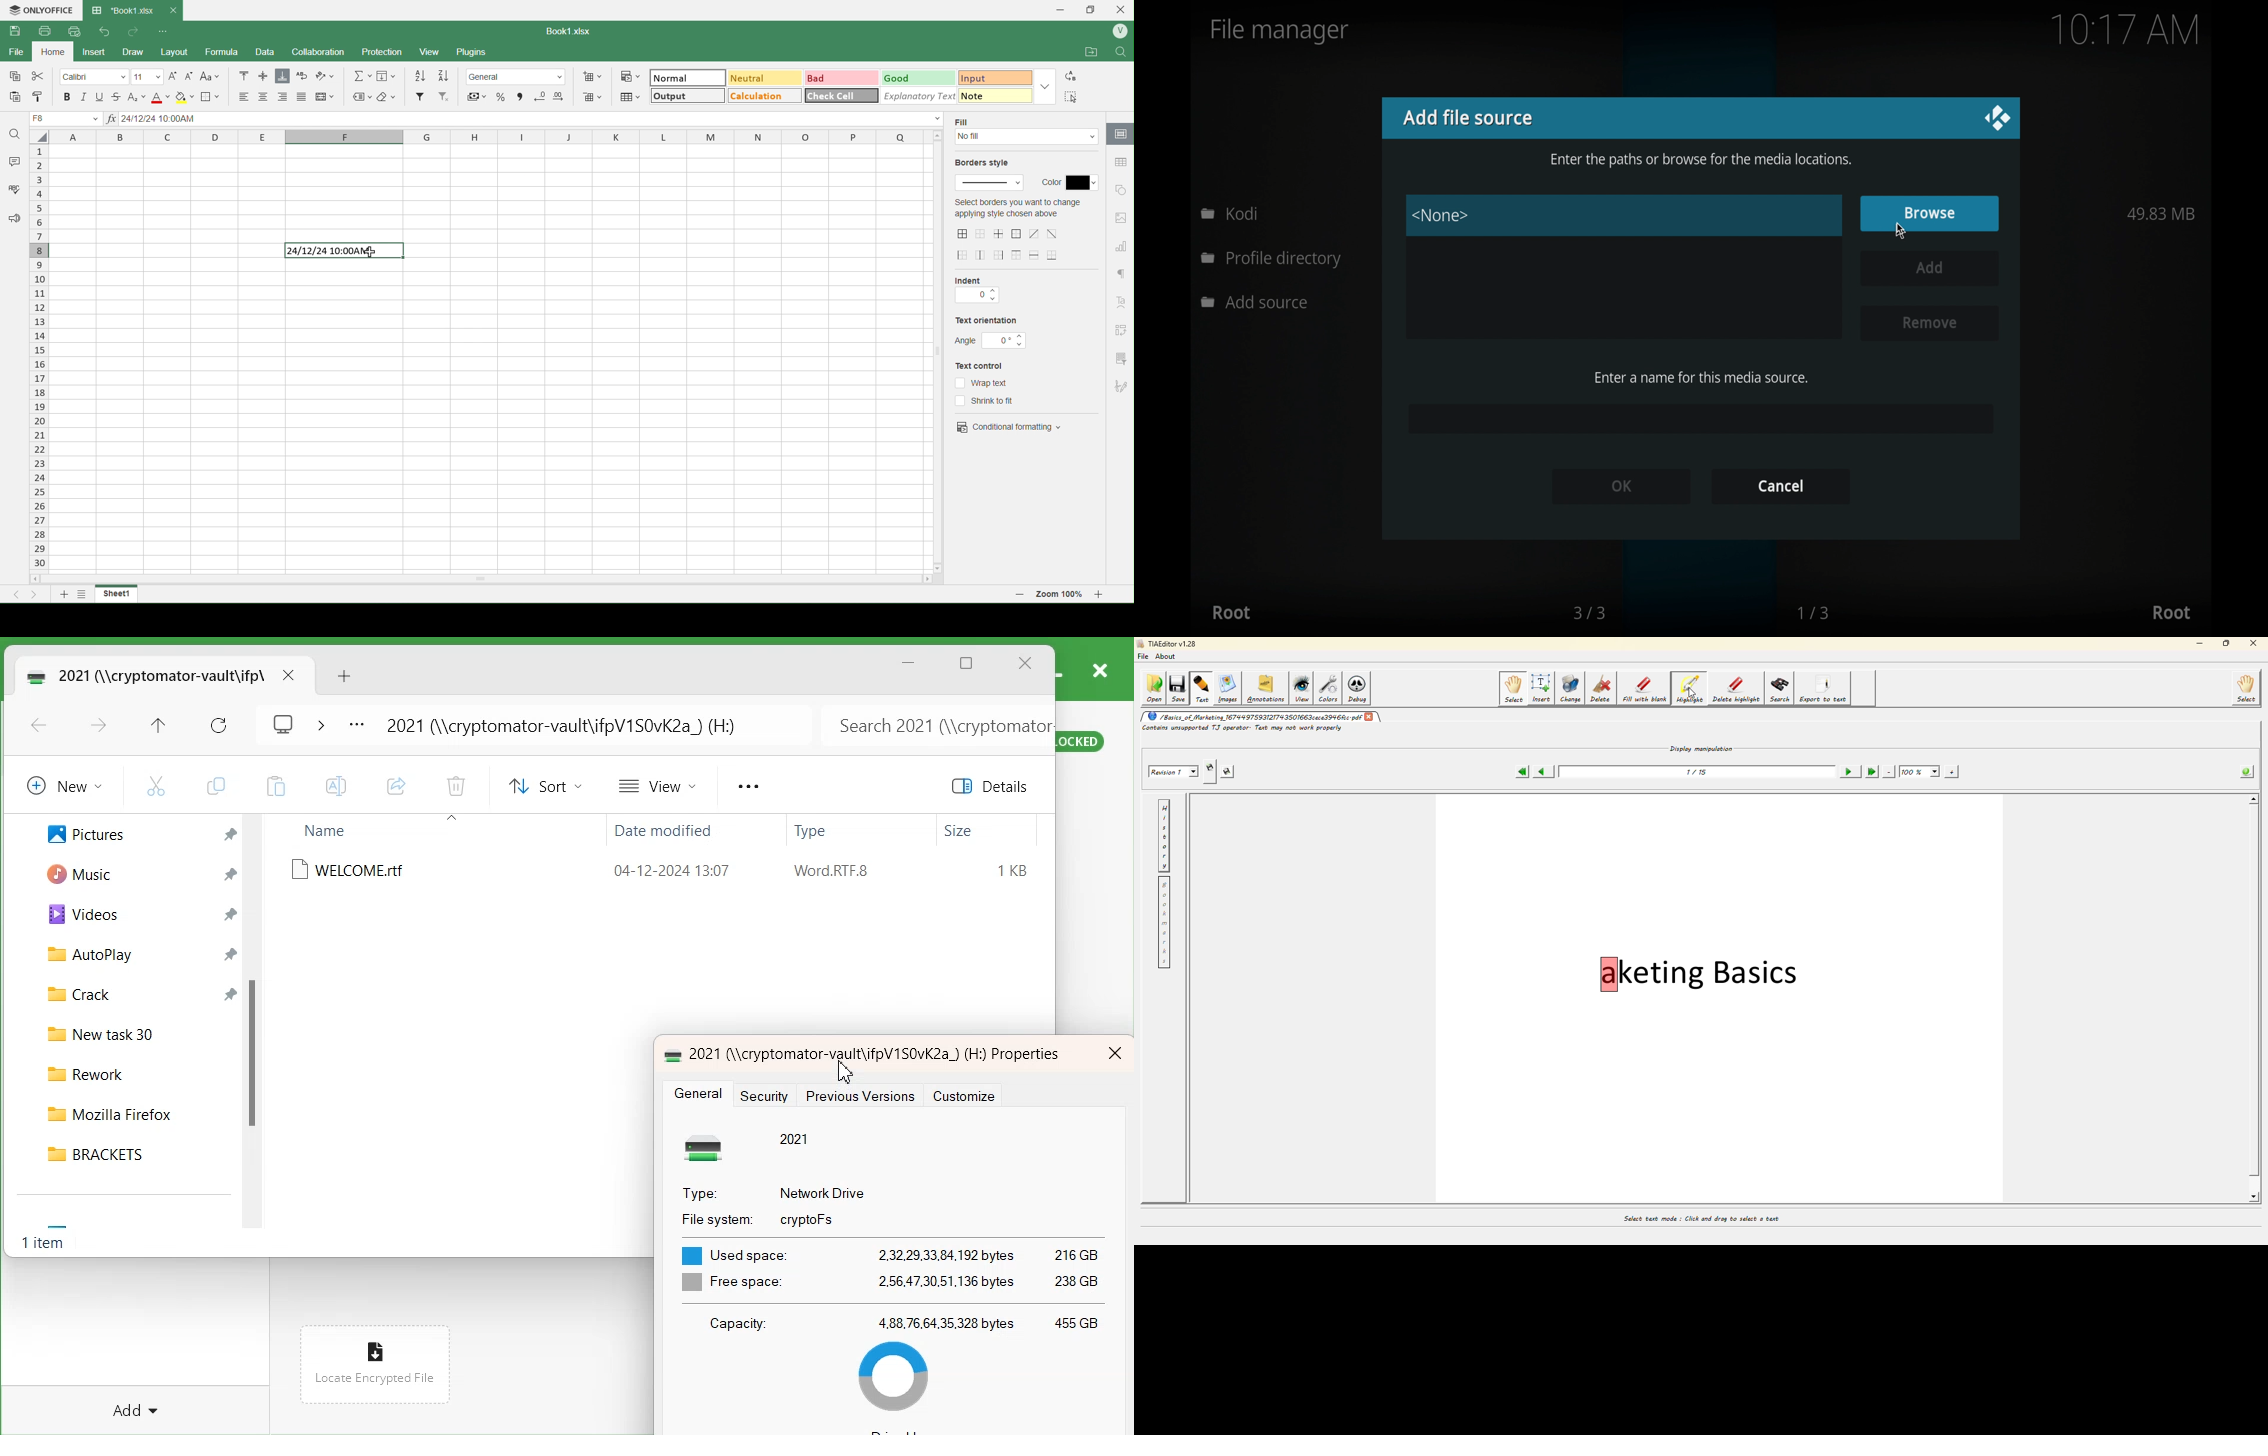  Describe the element at coordinates (1230, 213) in the screenshot. I see `kodi` at that location.